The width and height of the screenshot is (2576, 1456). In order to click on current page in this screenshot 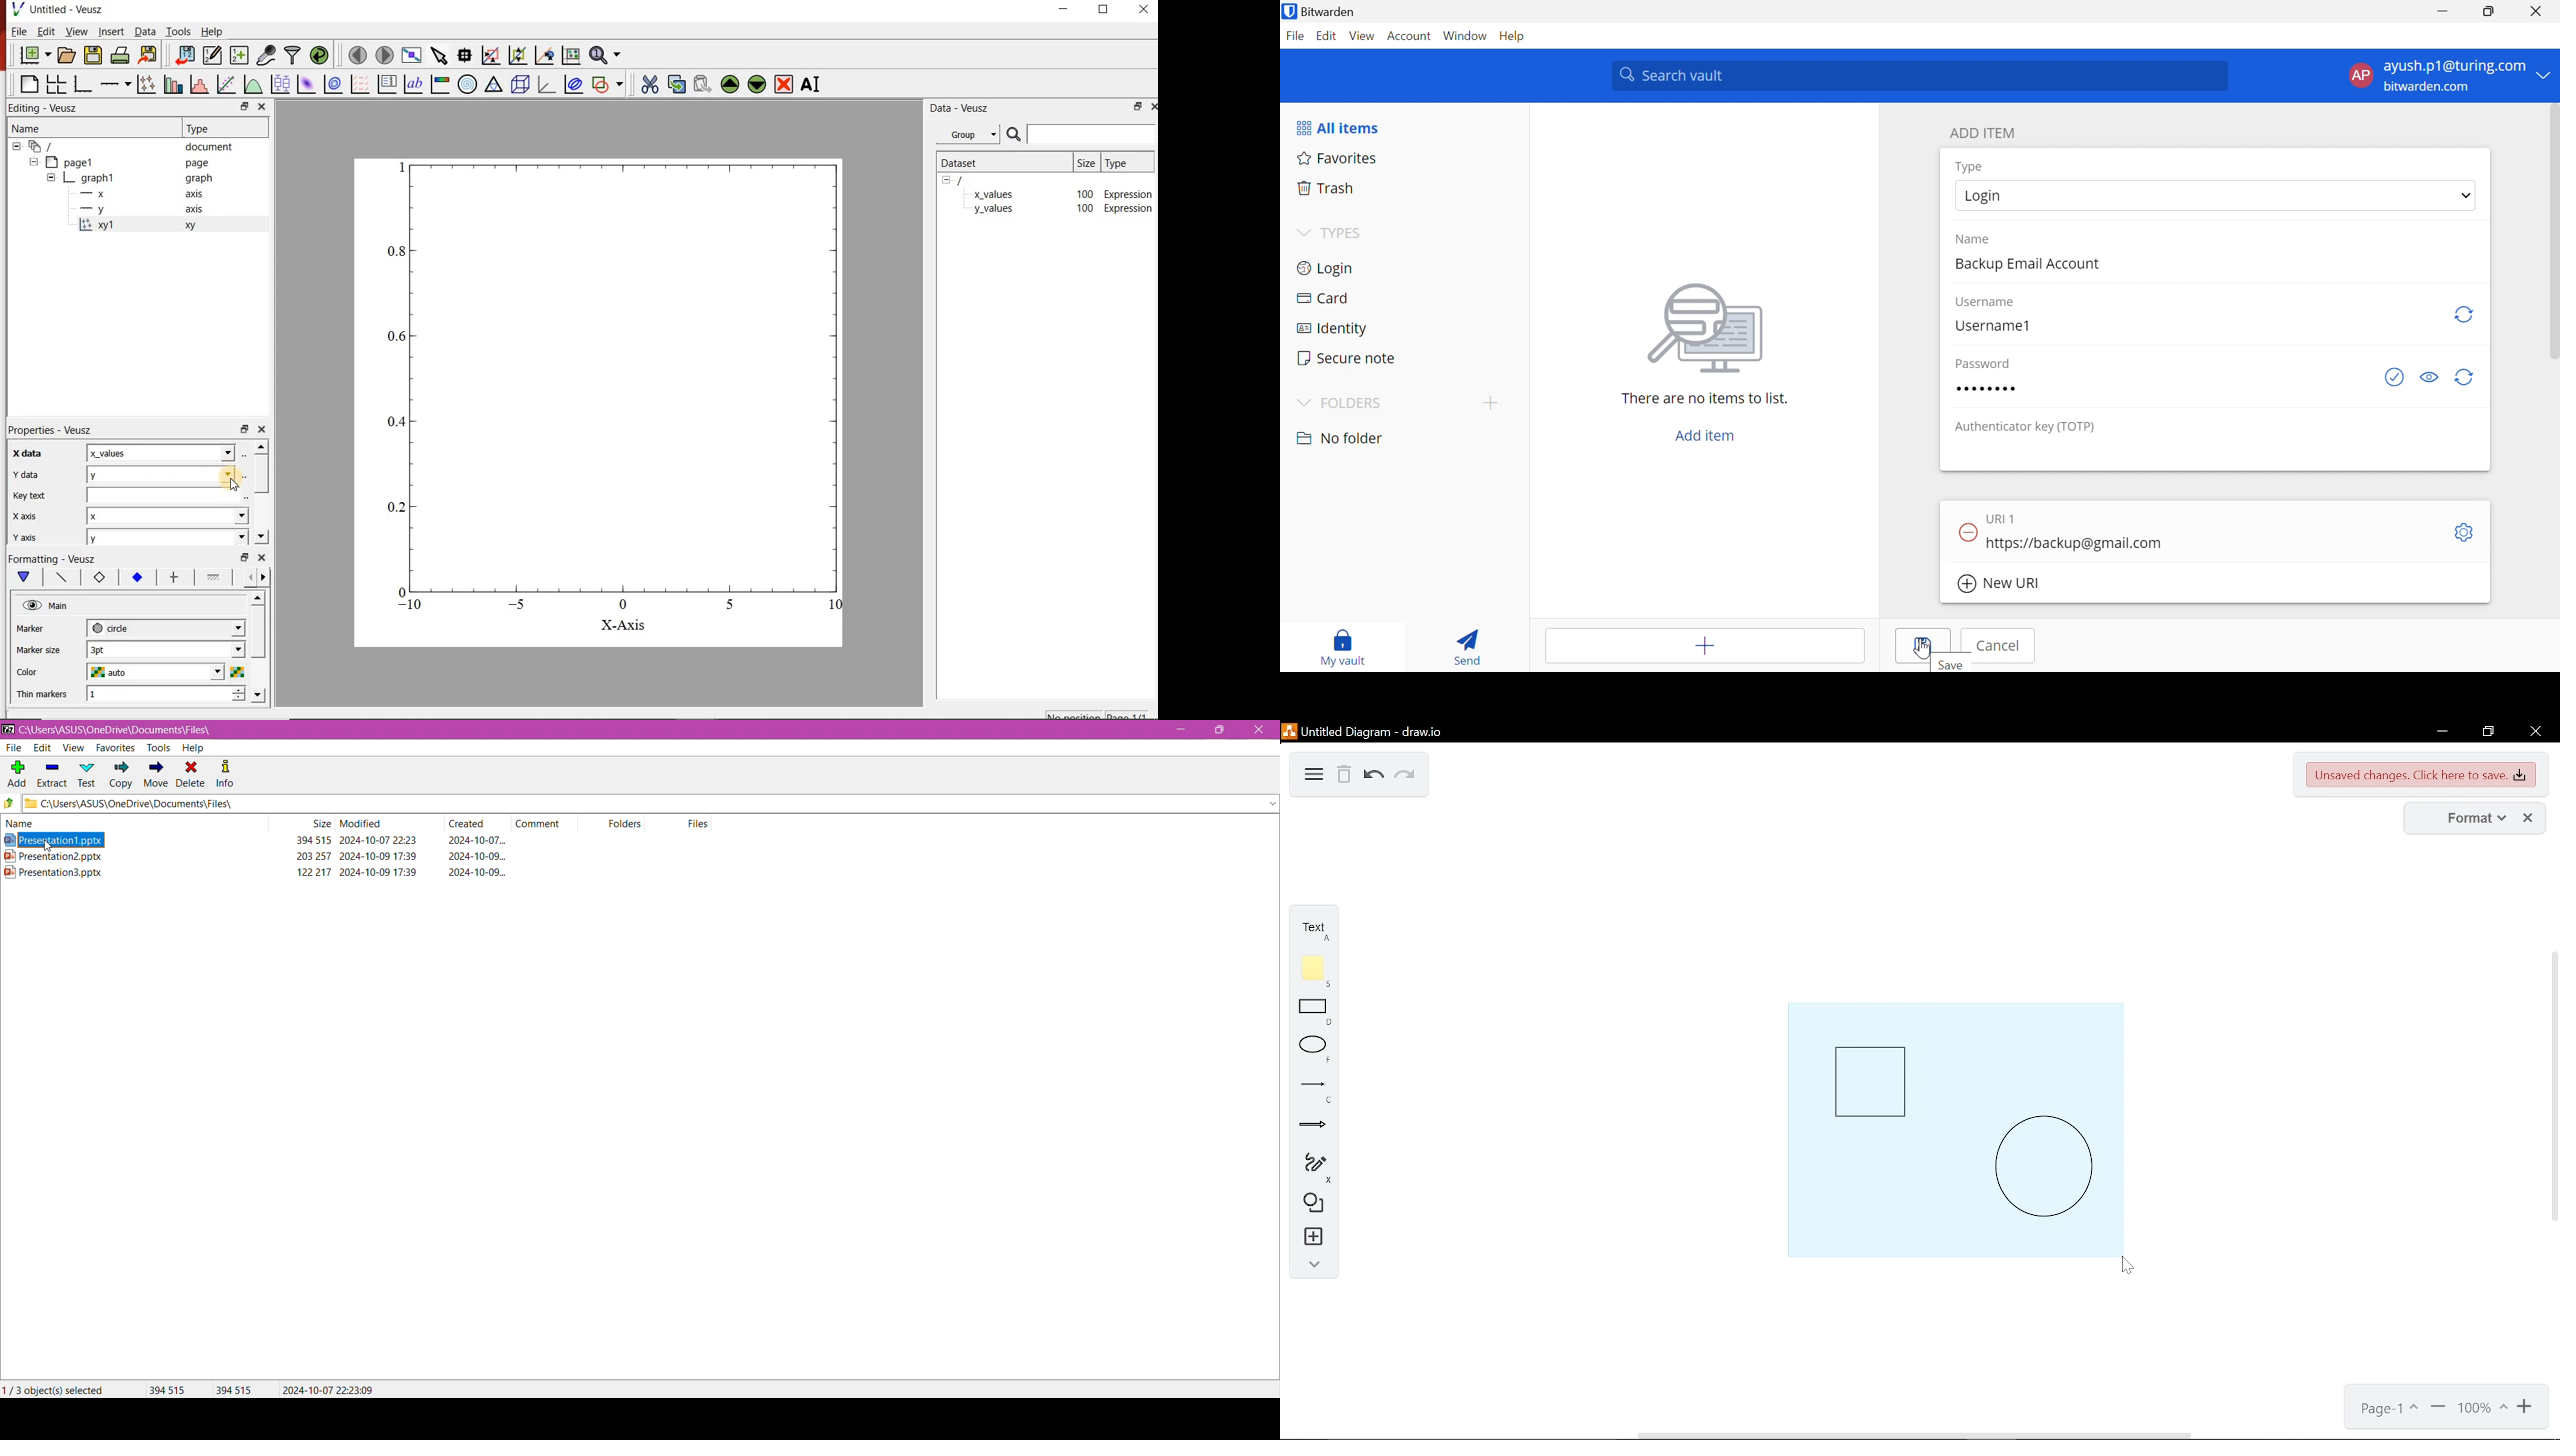, I will do `click(2387, 1409)`.